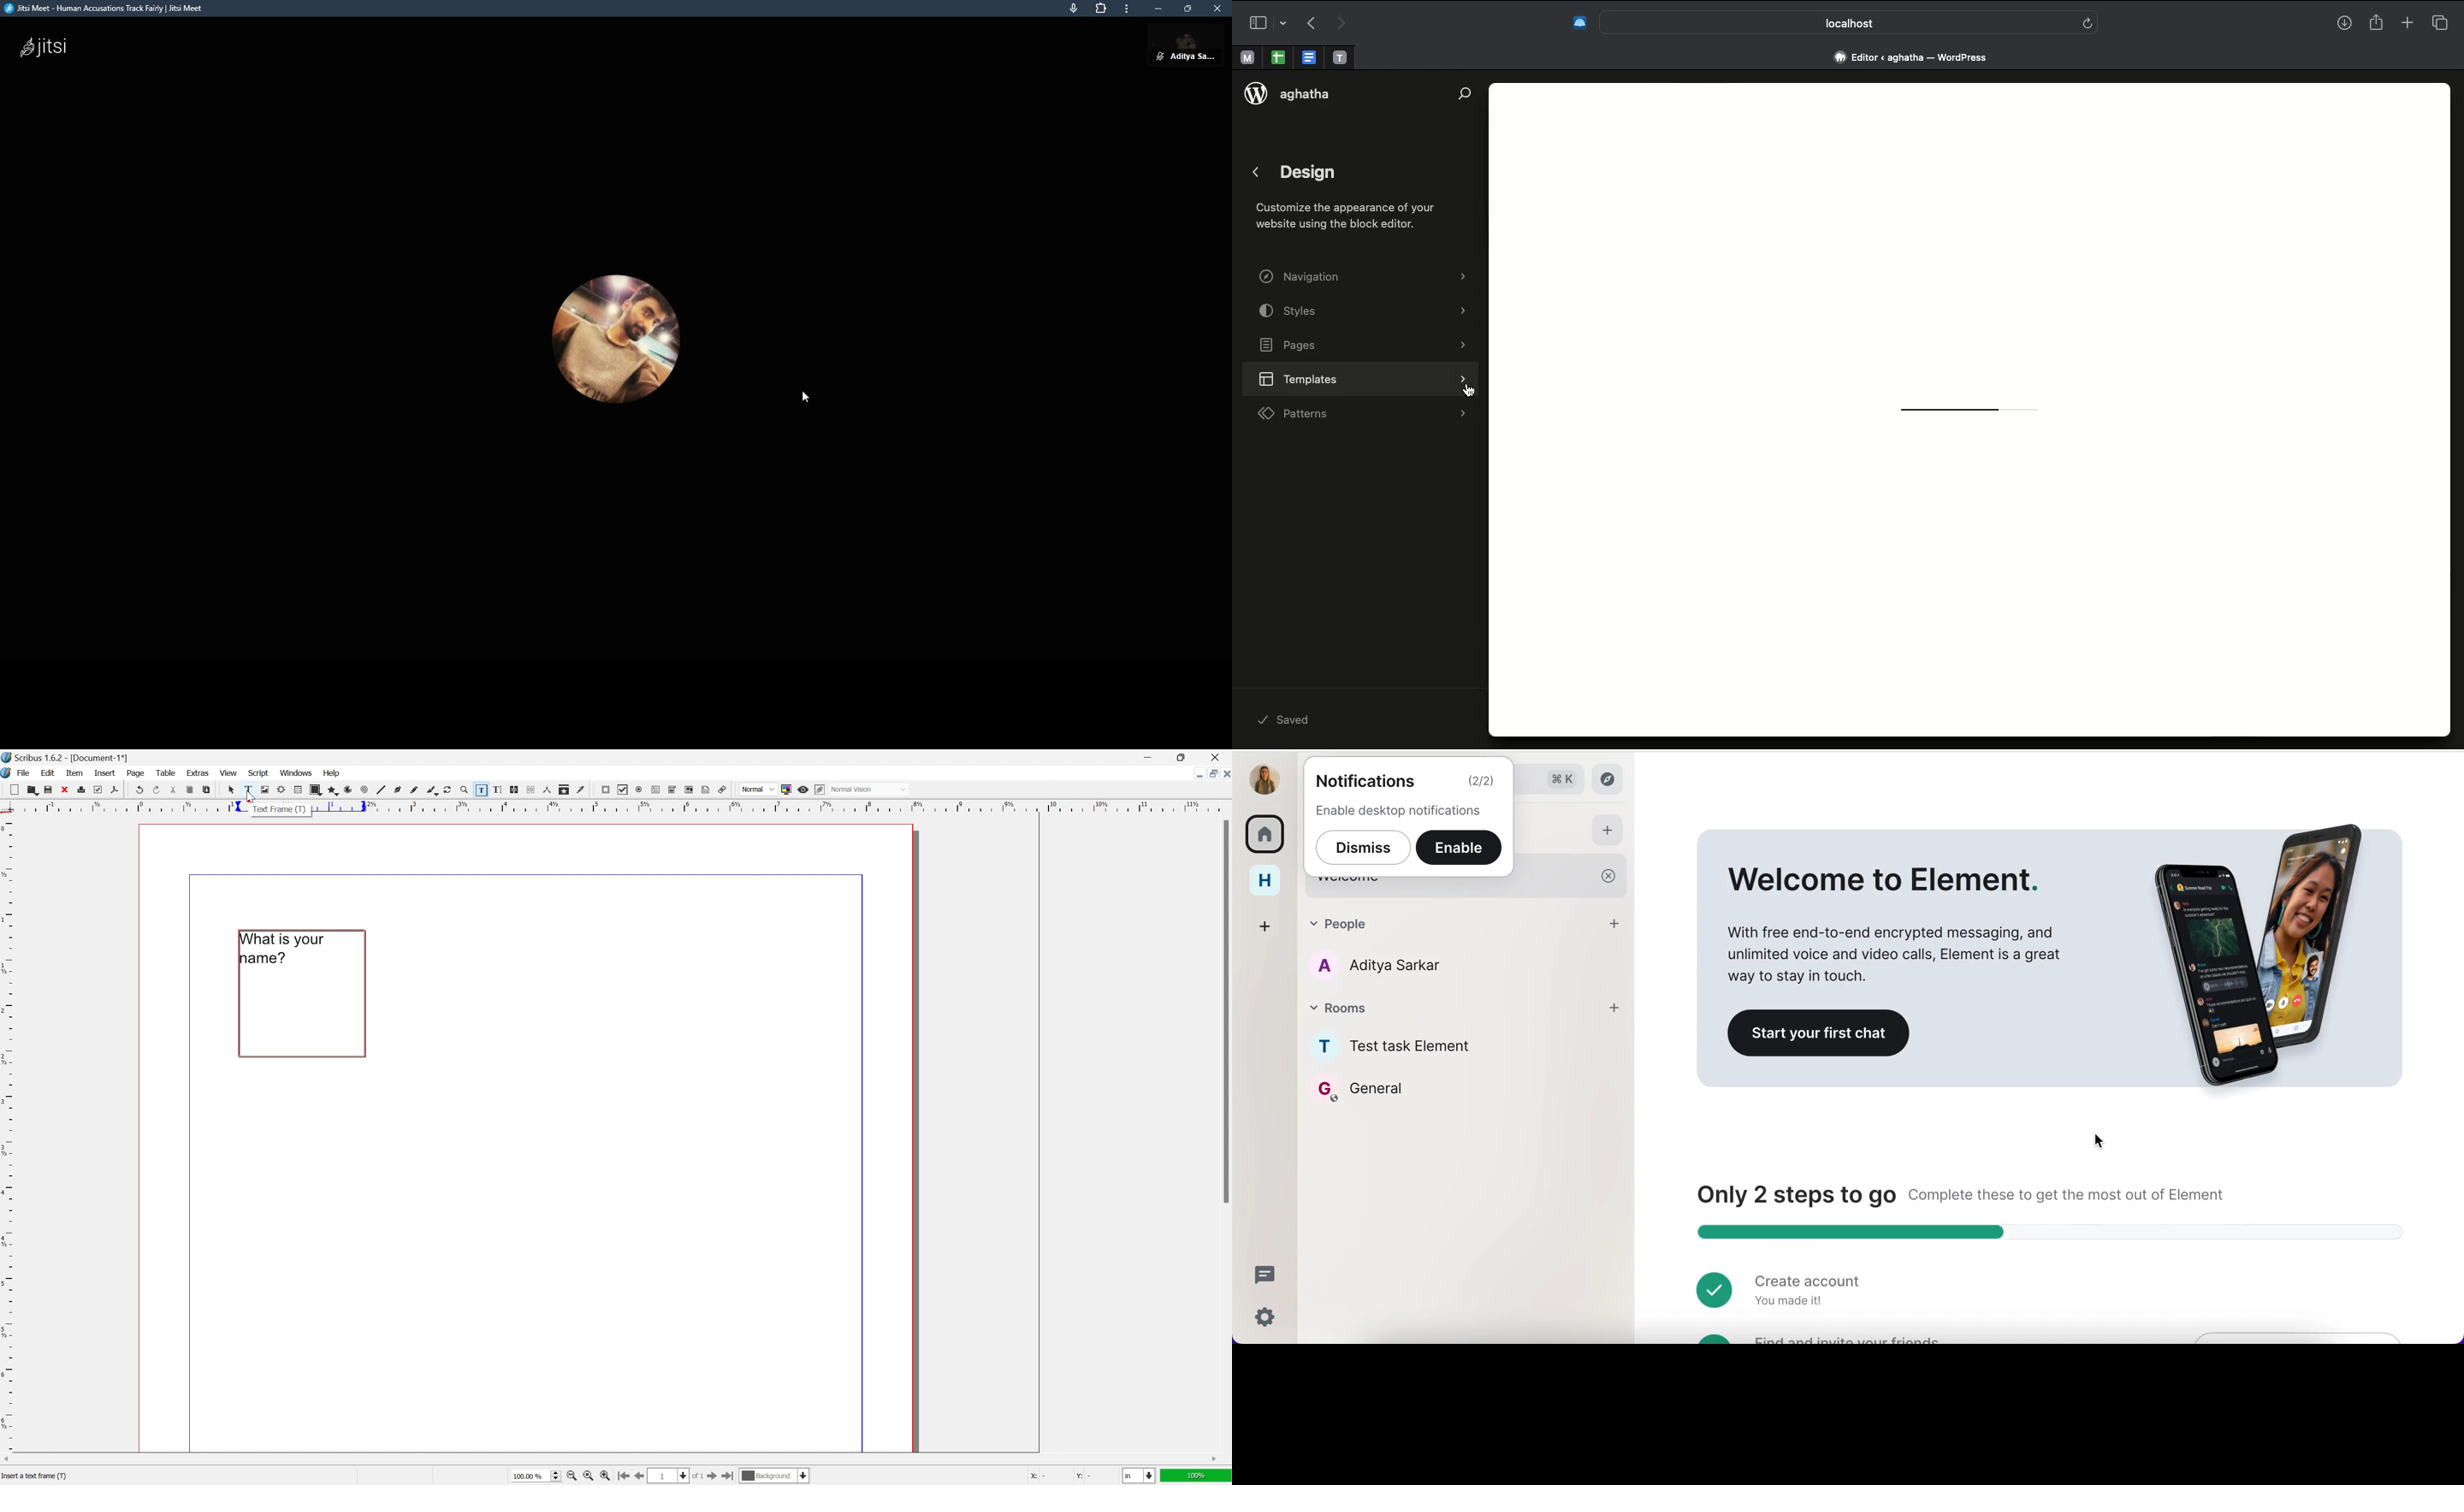 This screenshot has height=1512, width=2464. Describe the element at coordinates (775, 1477) in the screenshot. I see `select current layer` at that location.